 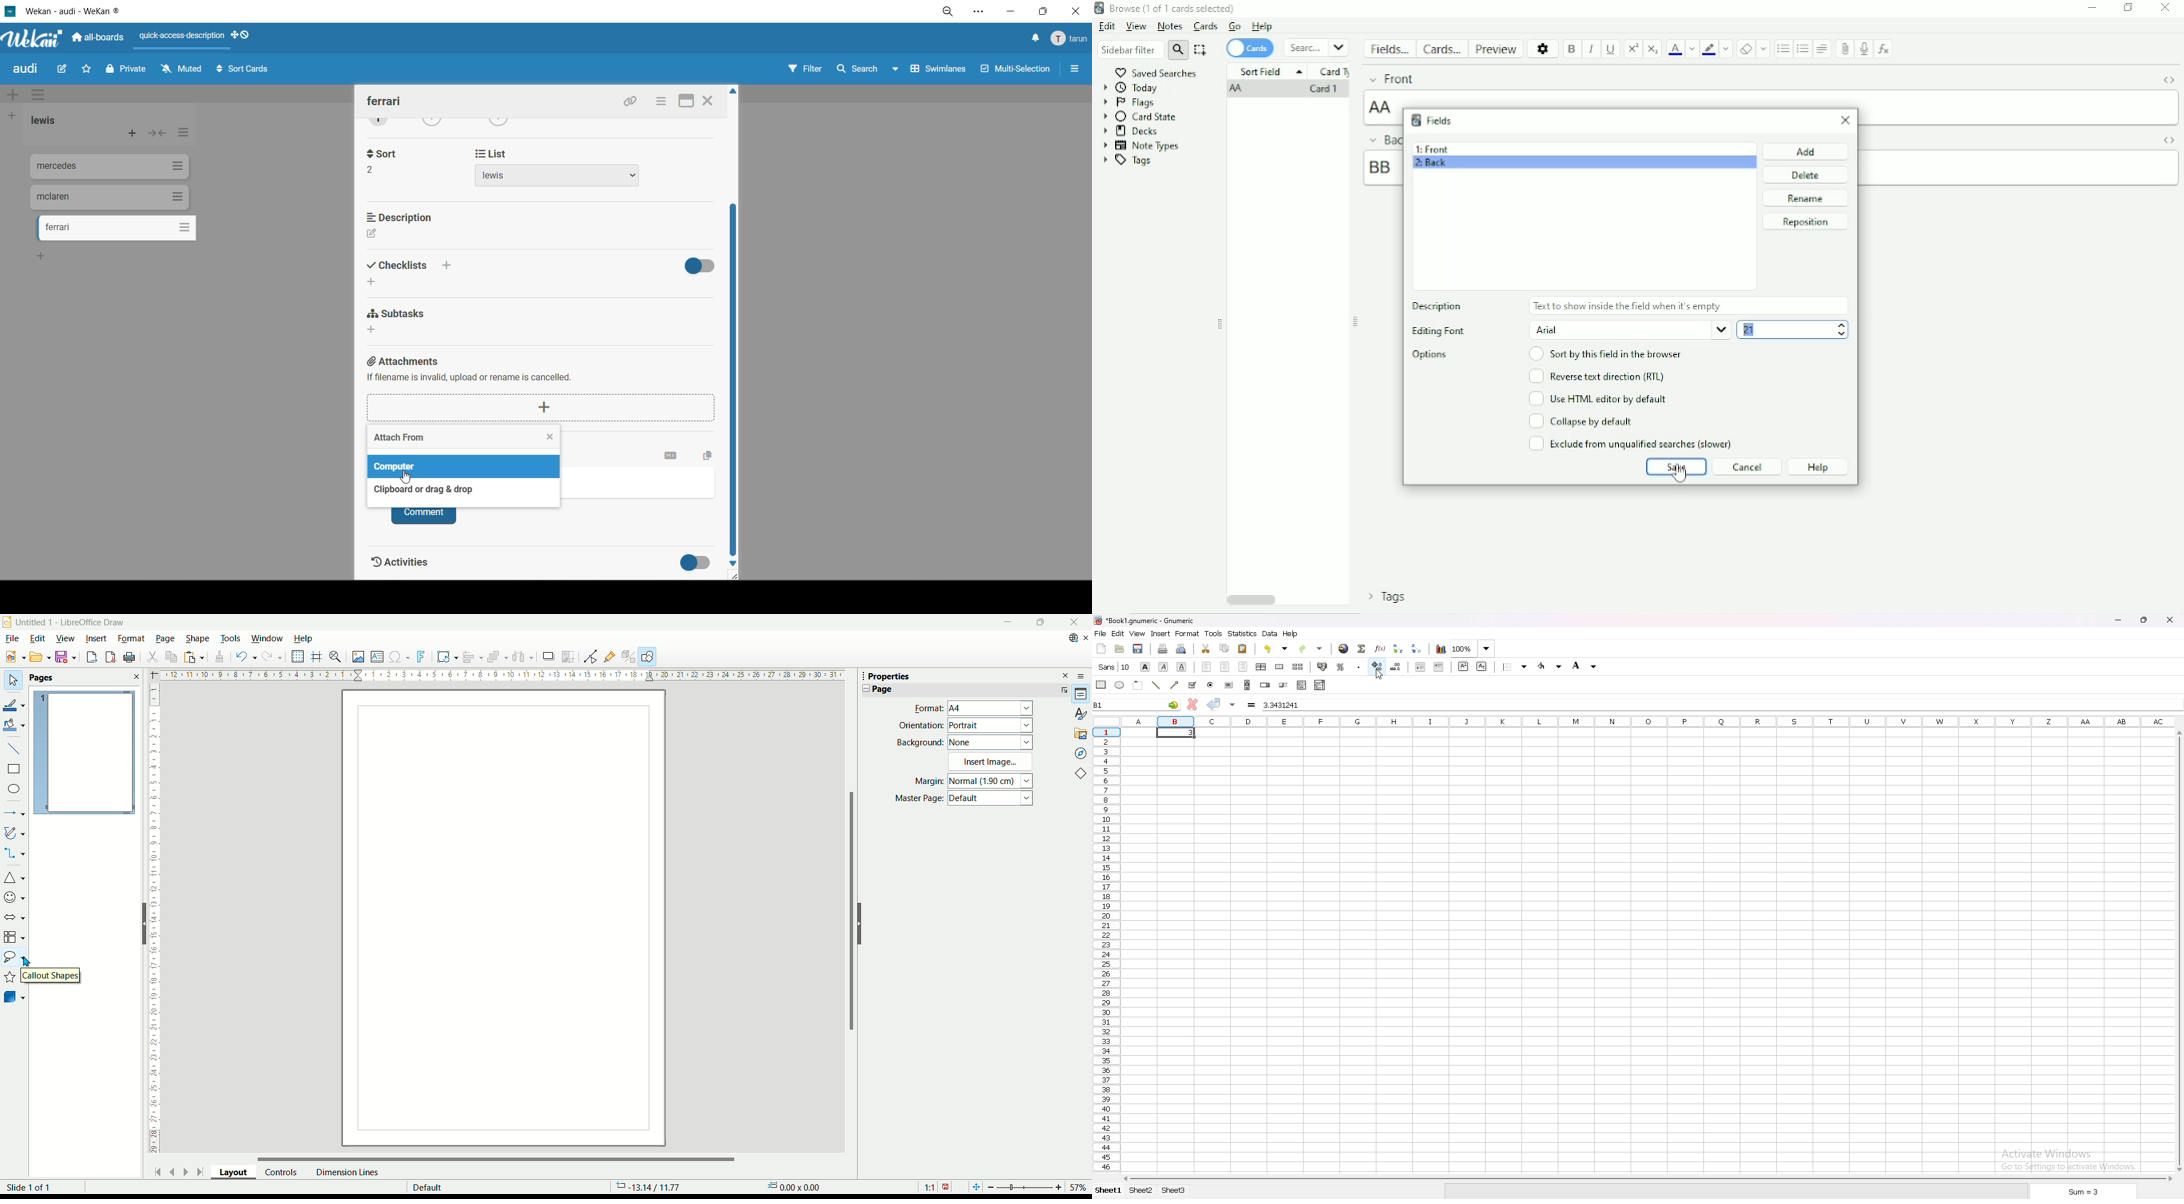 What do you see at coordinates (980, 14) in the screenshot?
I see `settings` at bounding box center [980, 14].